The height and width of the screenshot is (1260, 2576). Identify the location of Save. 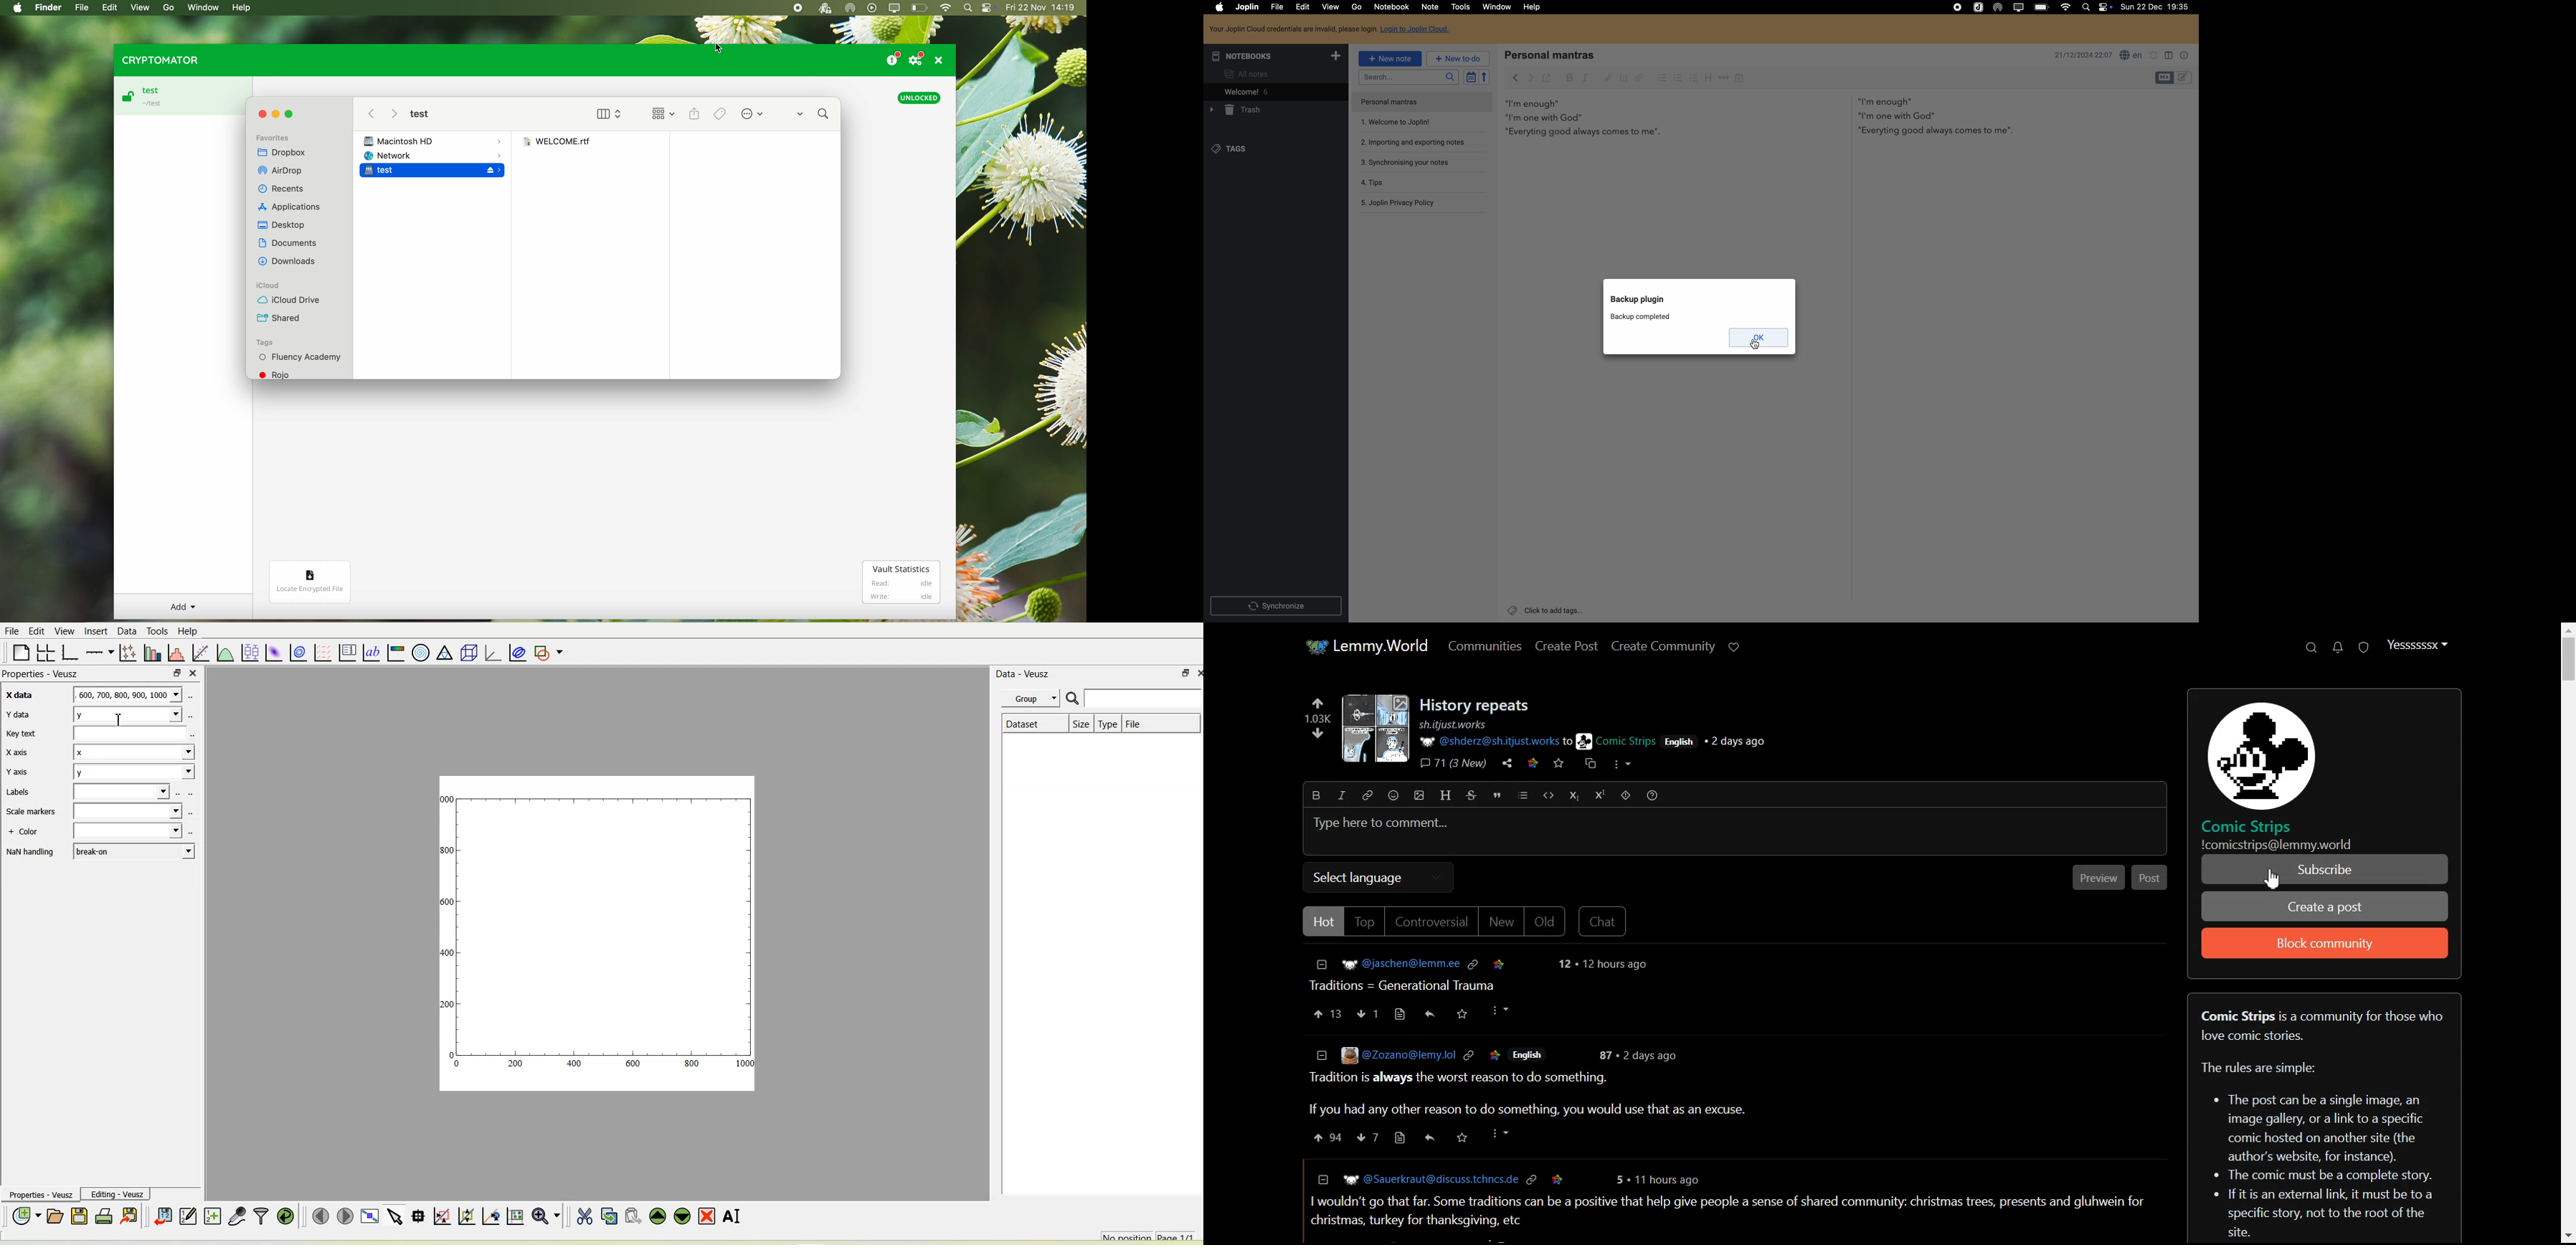
(1495, 1054).